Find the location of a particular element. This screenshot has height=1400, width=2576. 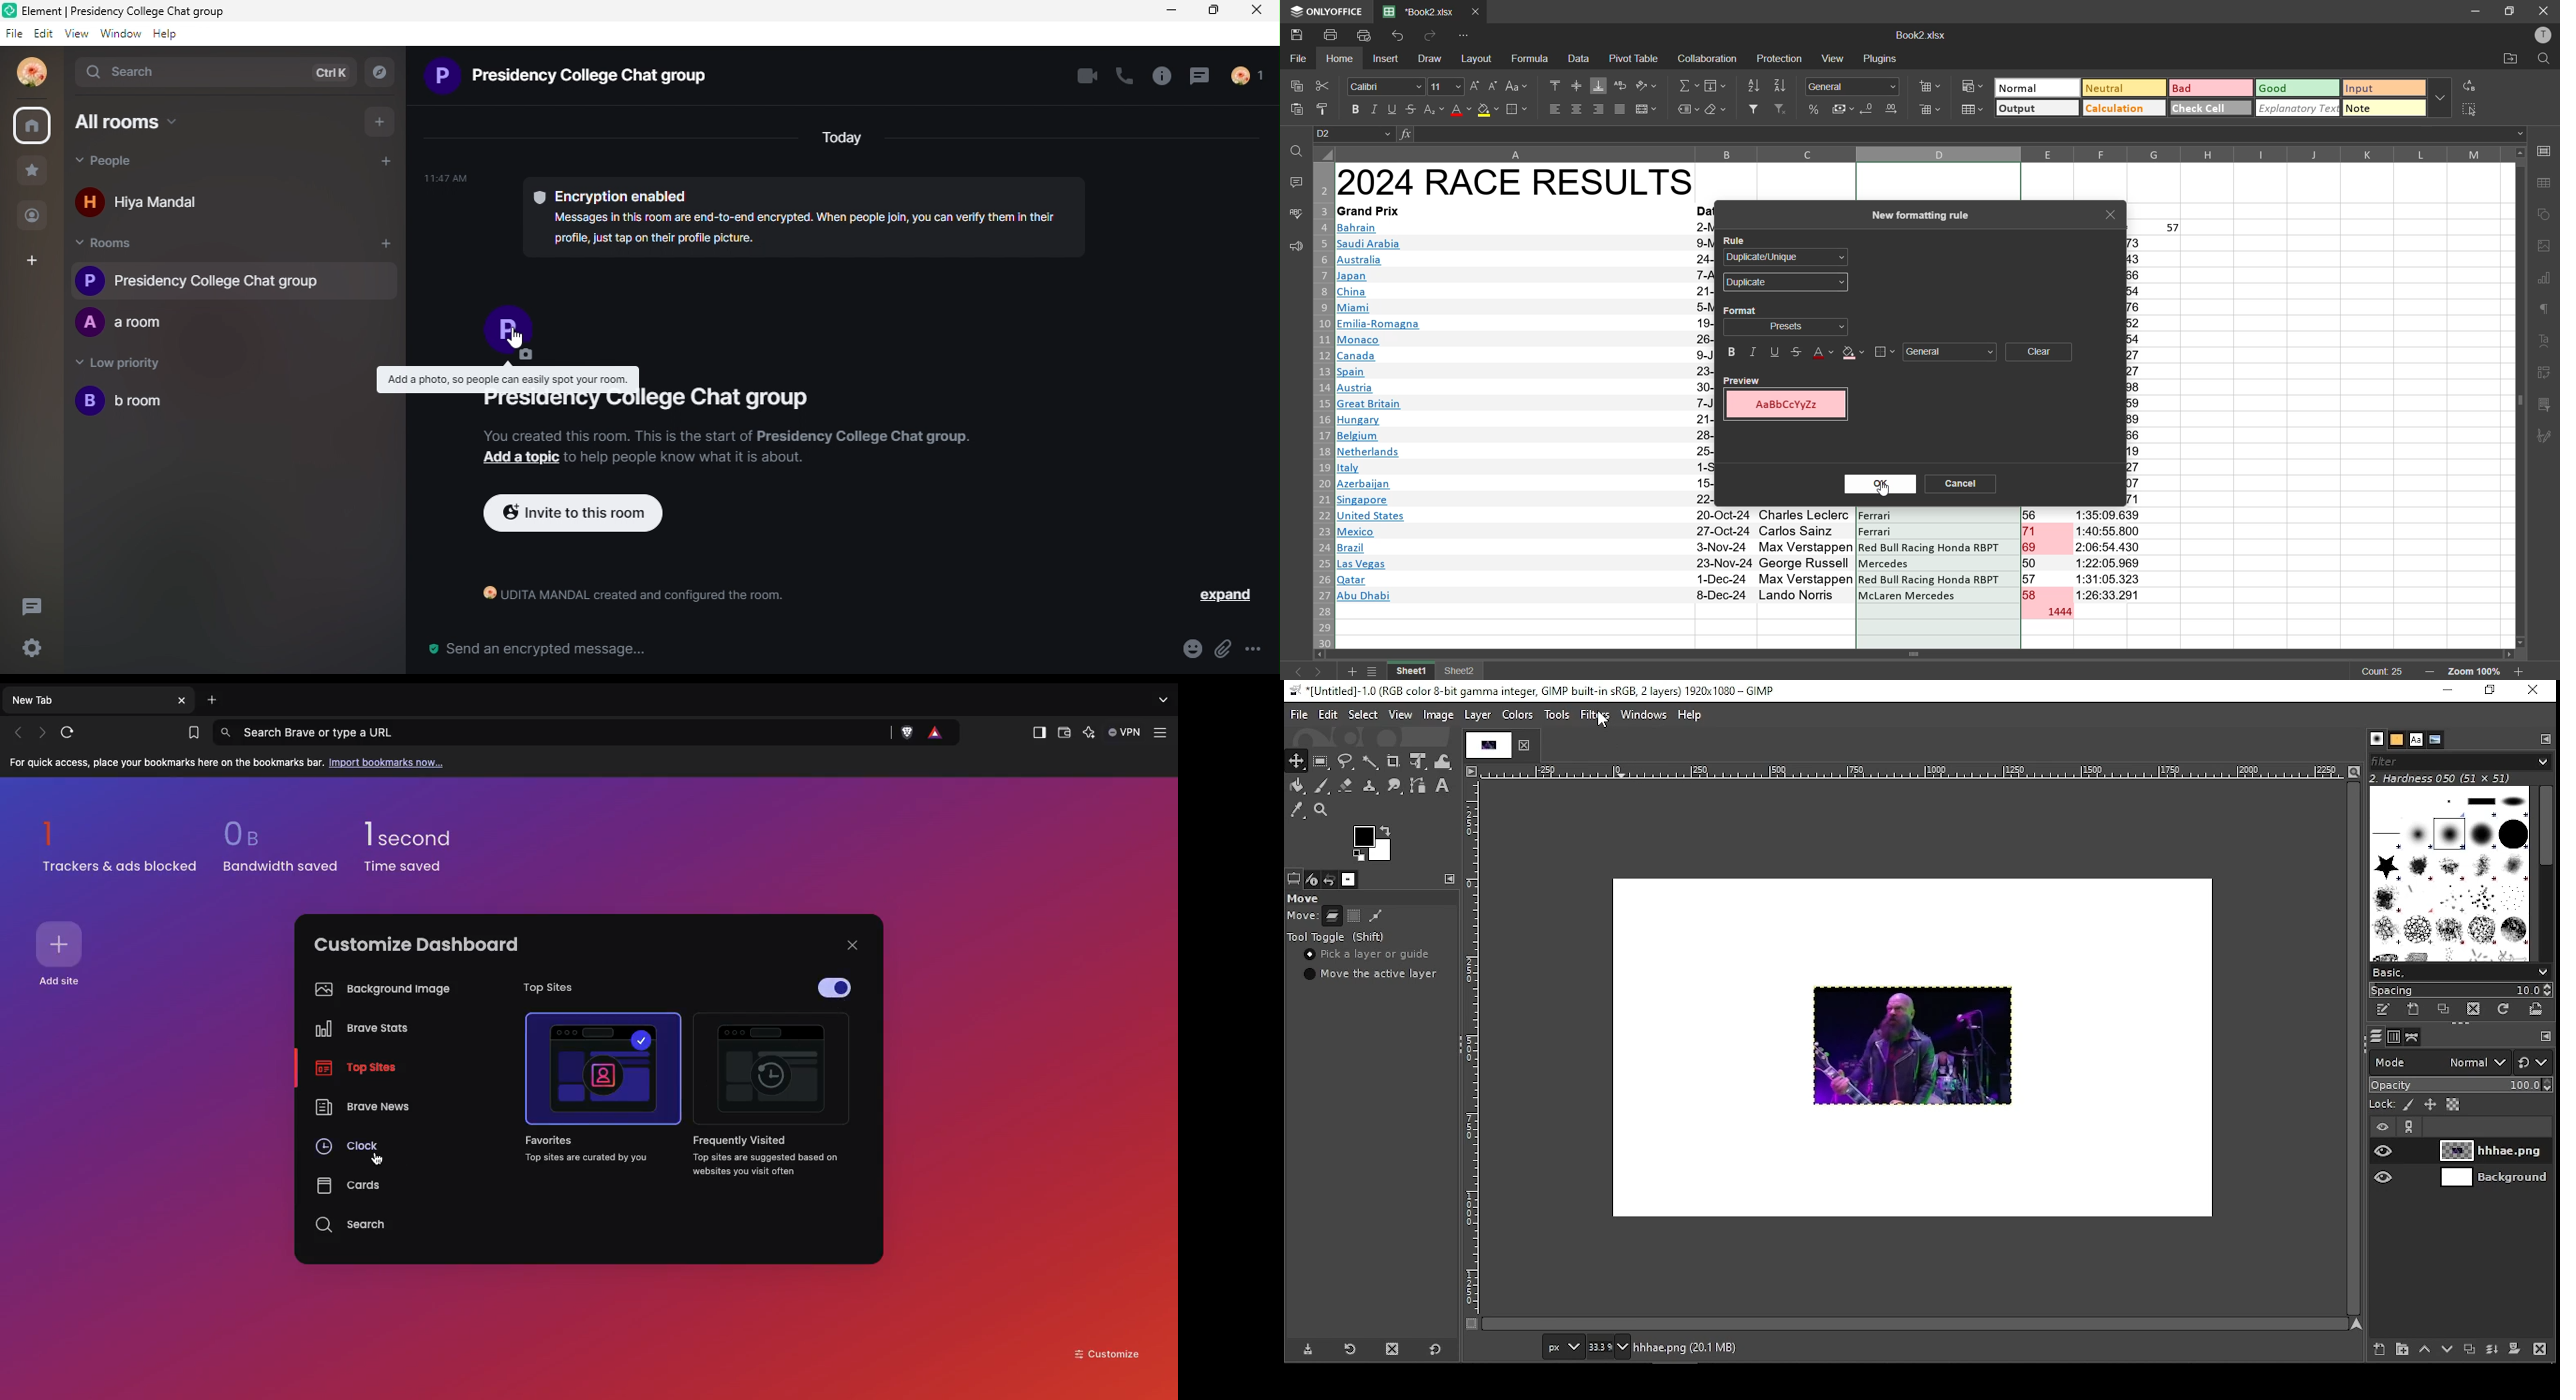

people is located at coordinates (161, 166).